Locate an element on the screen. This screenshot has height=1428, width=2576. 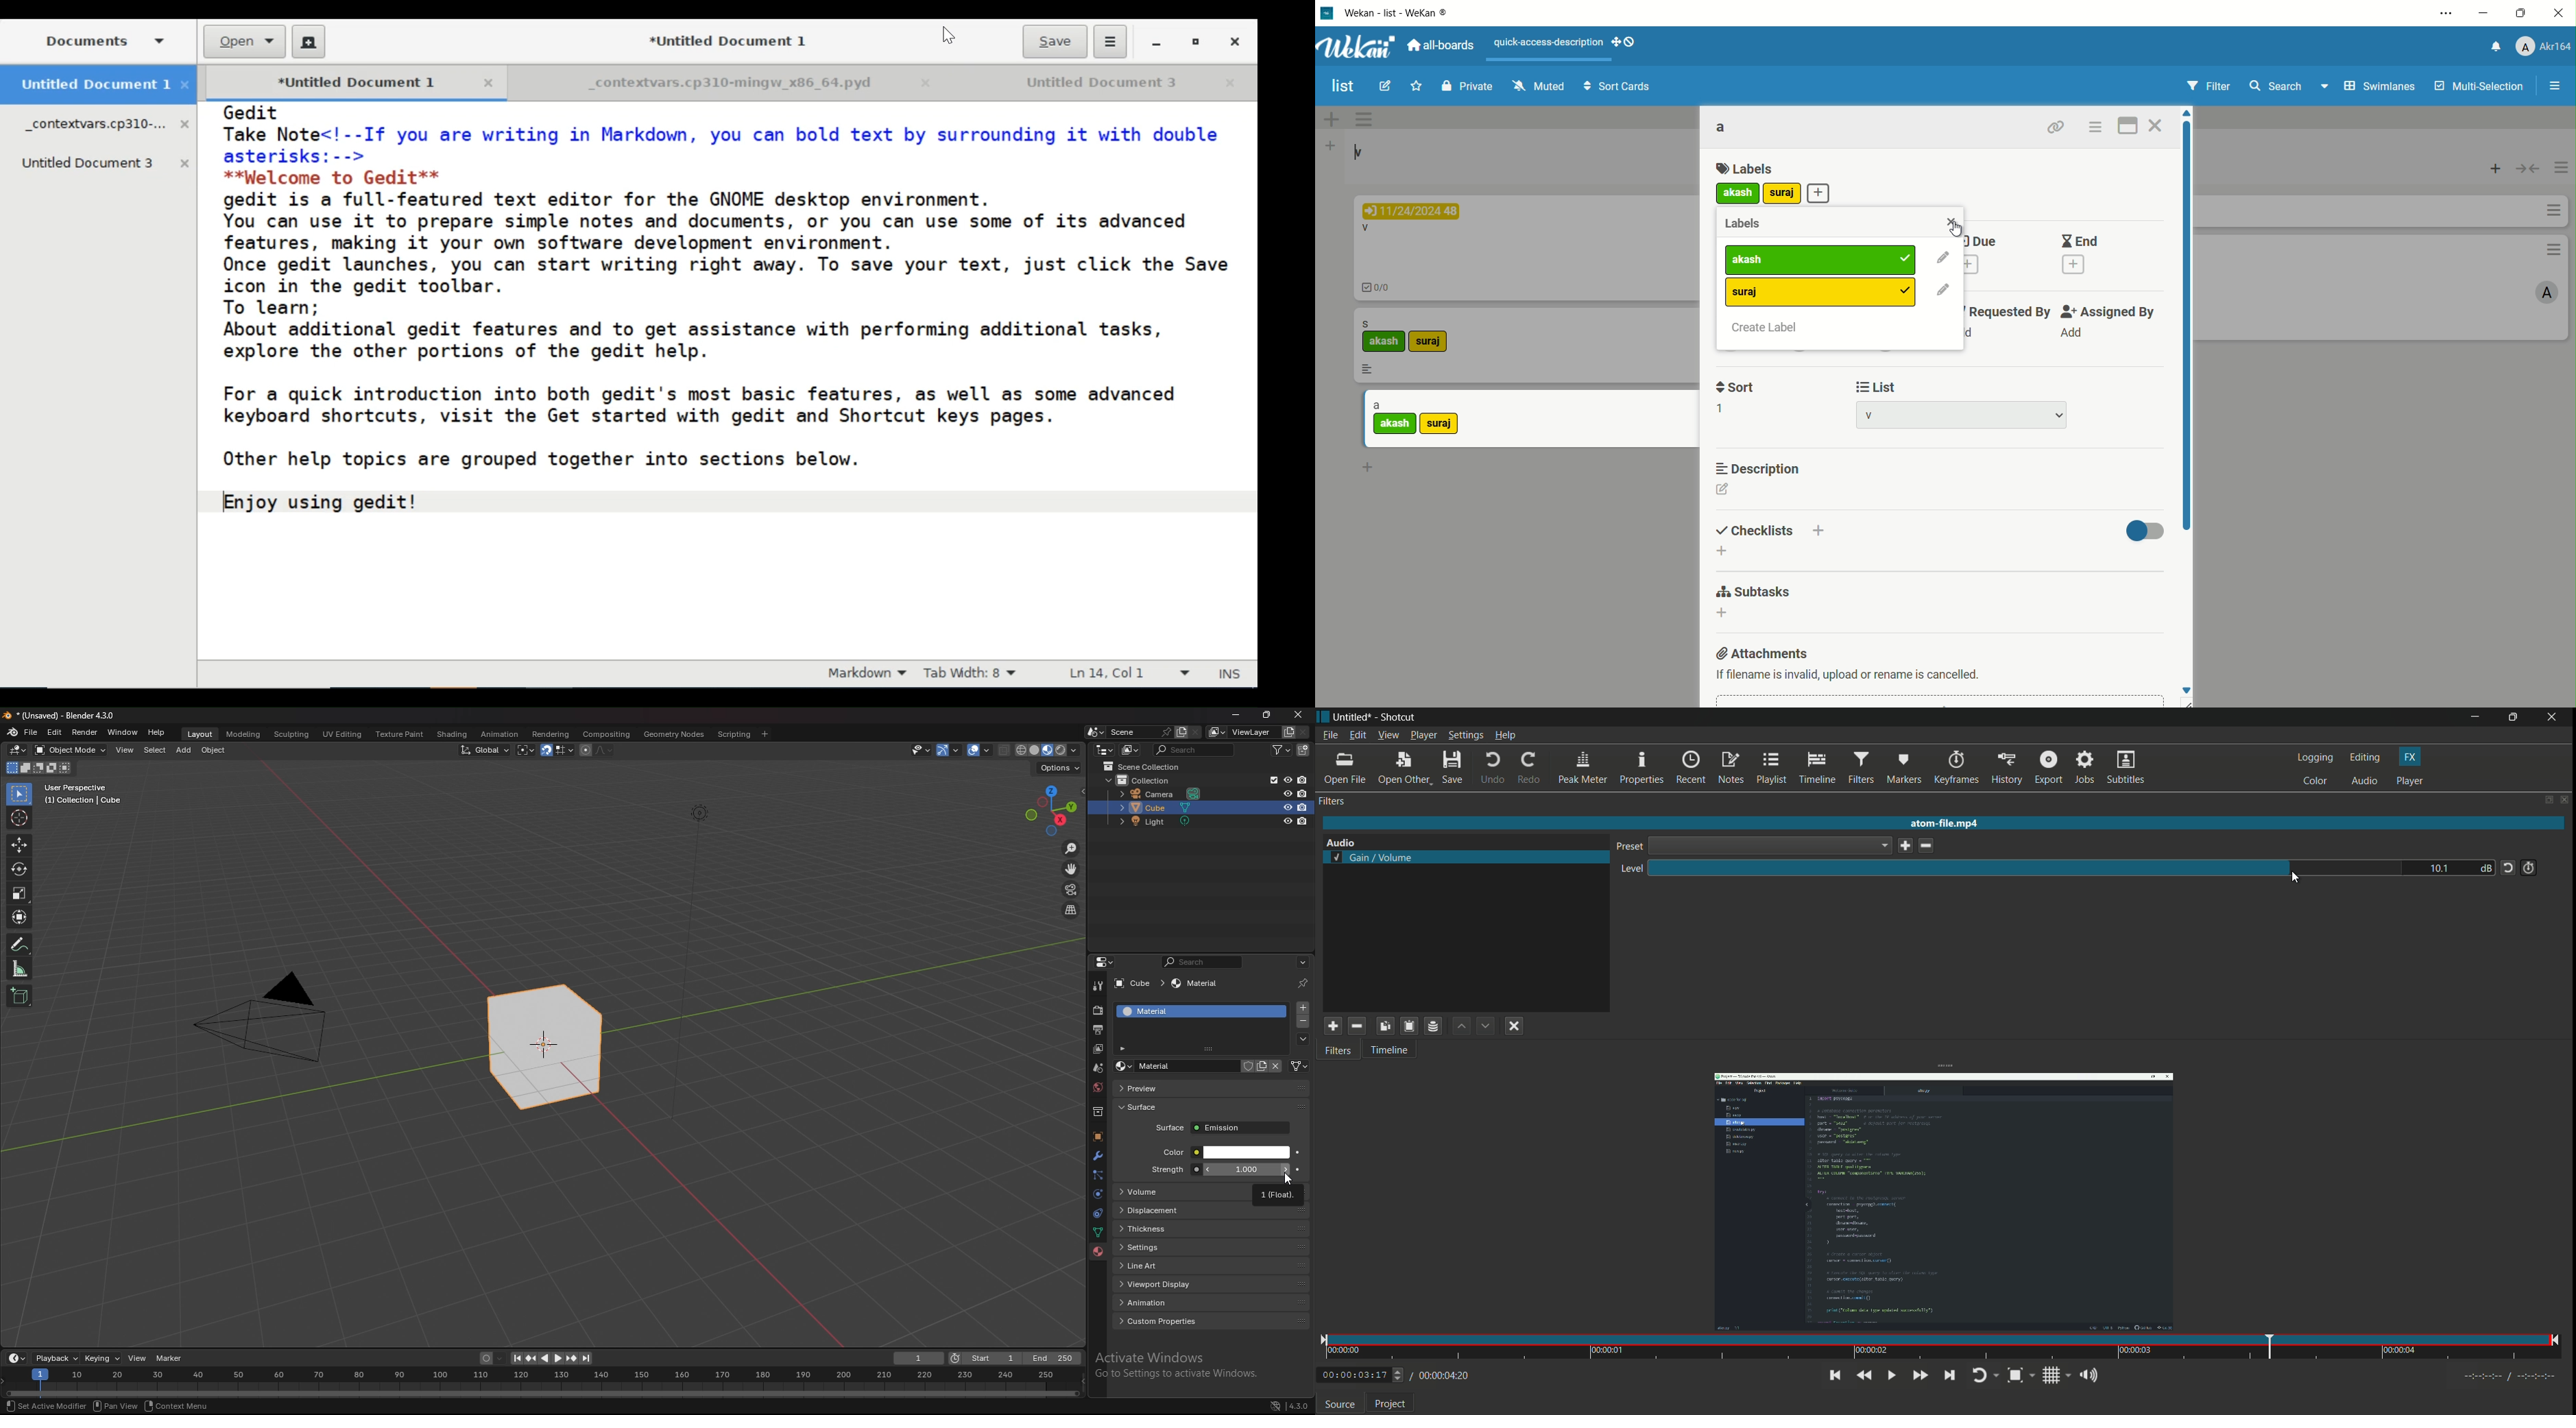
subtasks is located at coordinates (1753, 590).